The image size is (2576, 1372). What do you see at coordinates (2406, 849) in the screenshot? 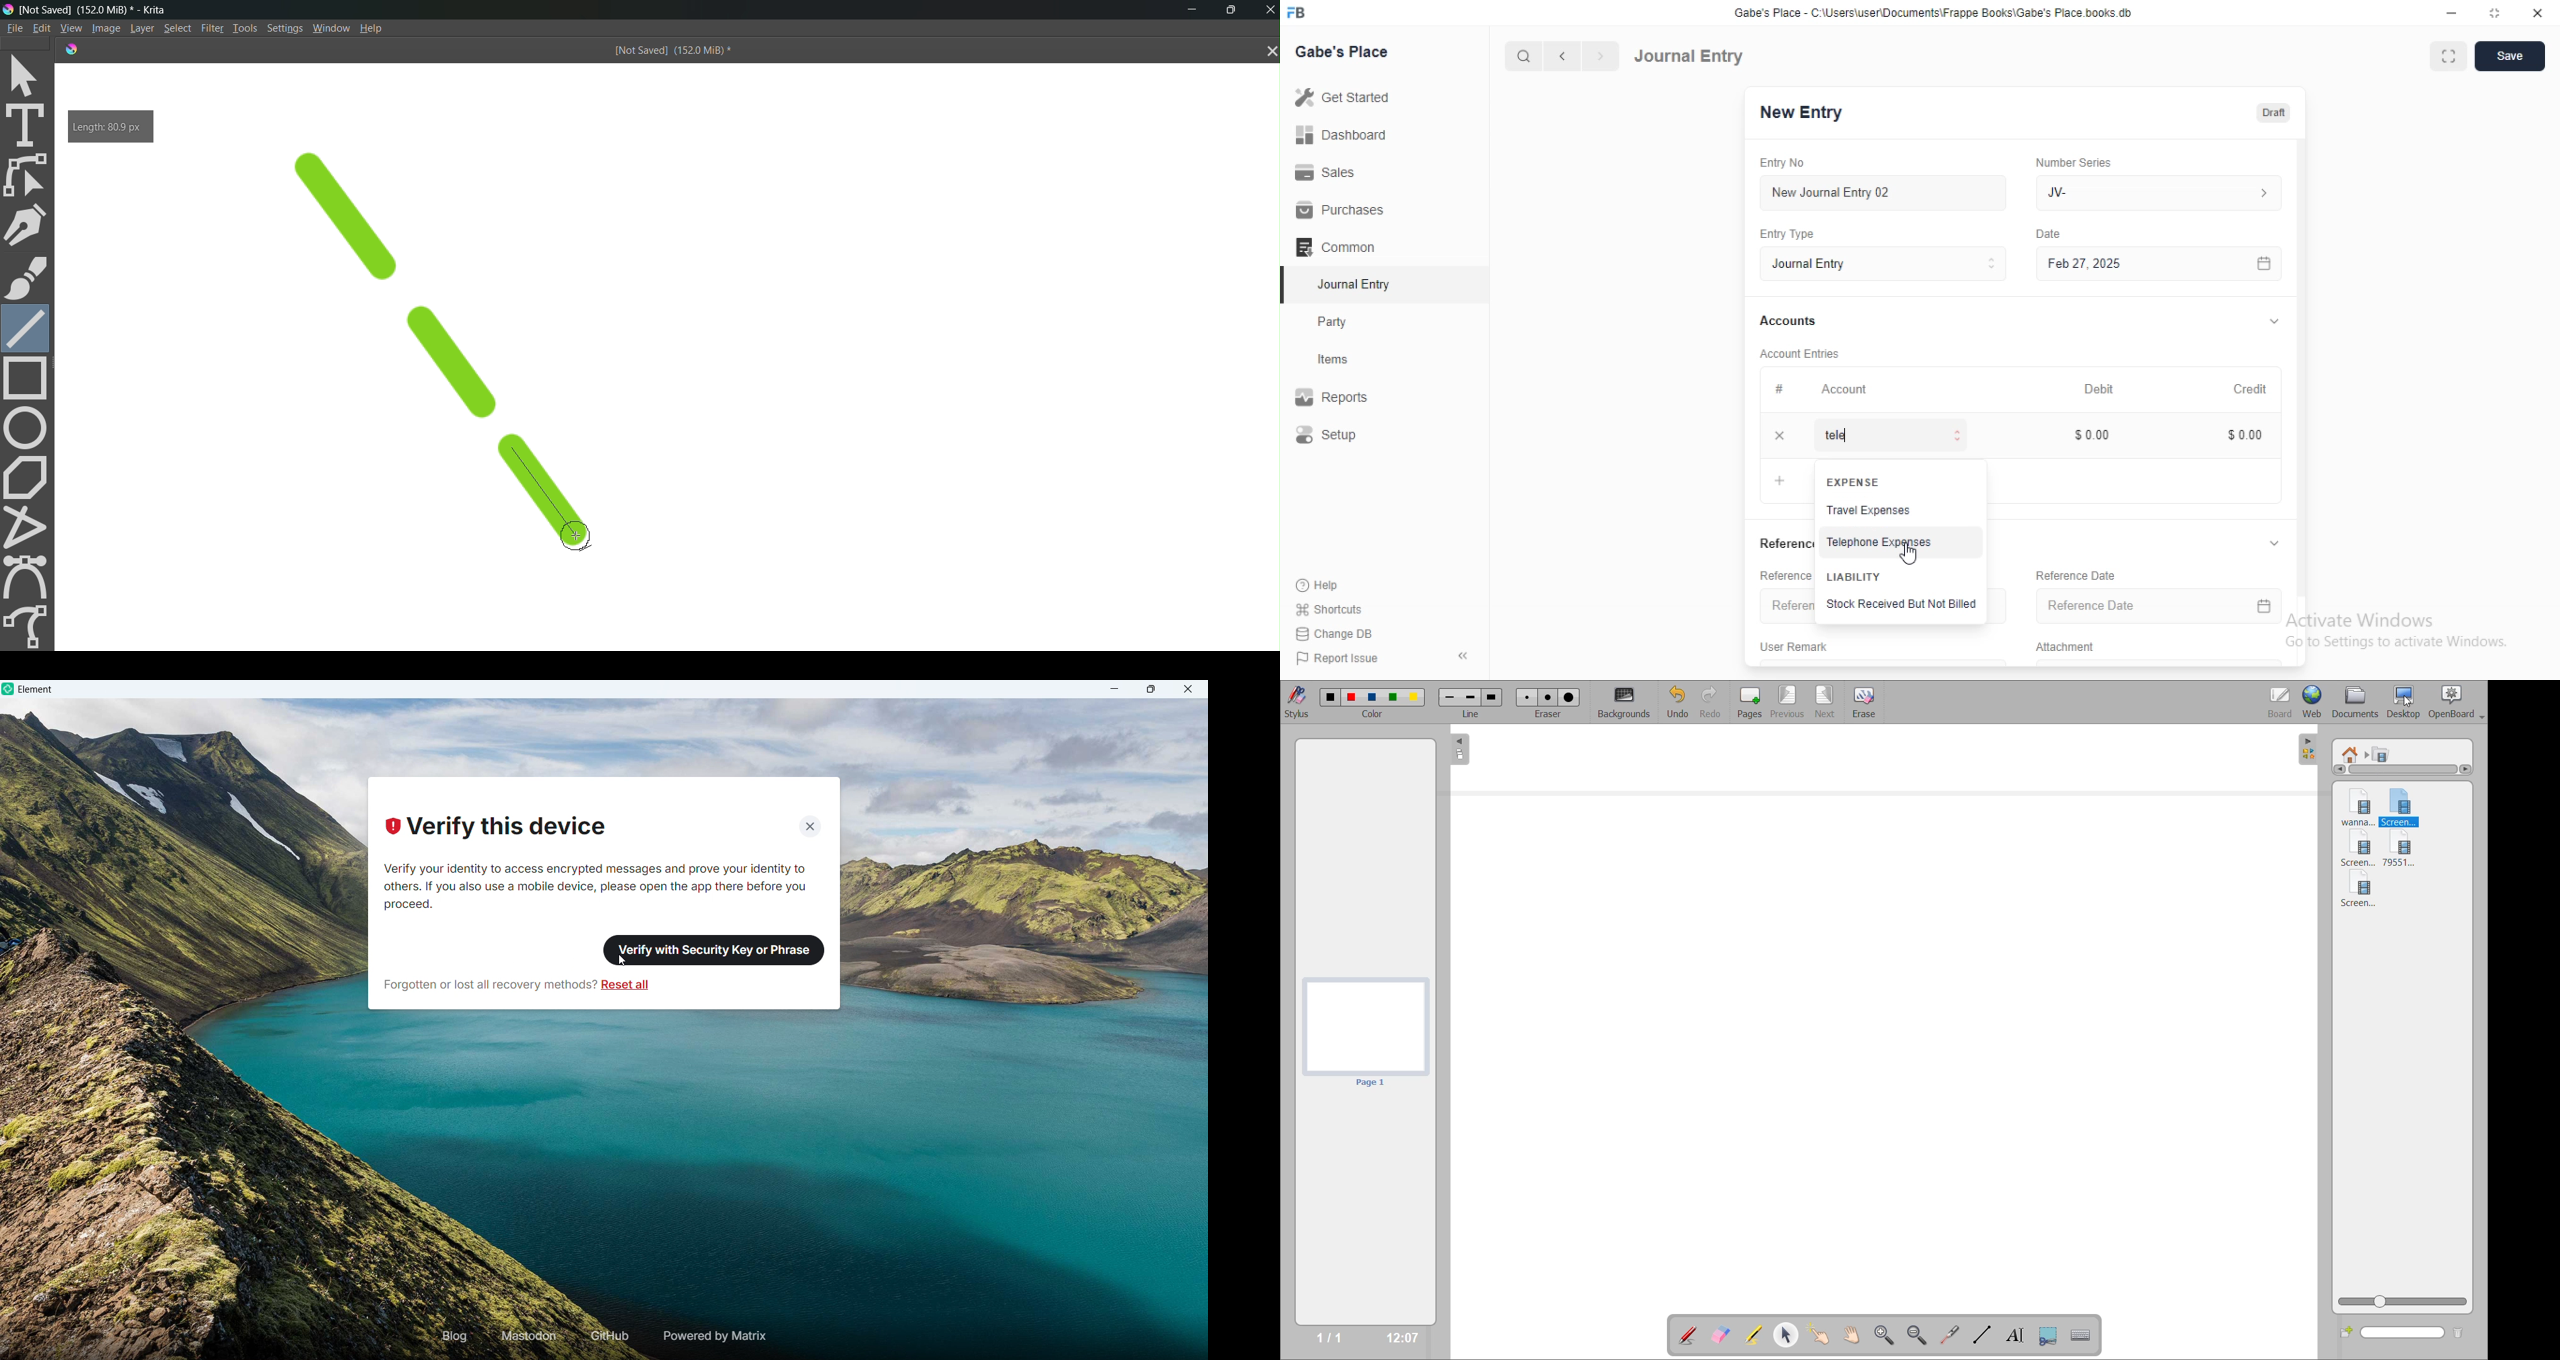
I see `video 4` at bounding box center [2406, 849].